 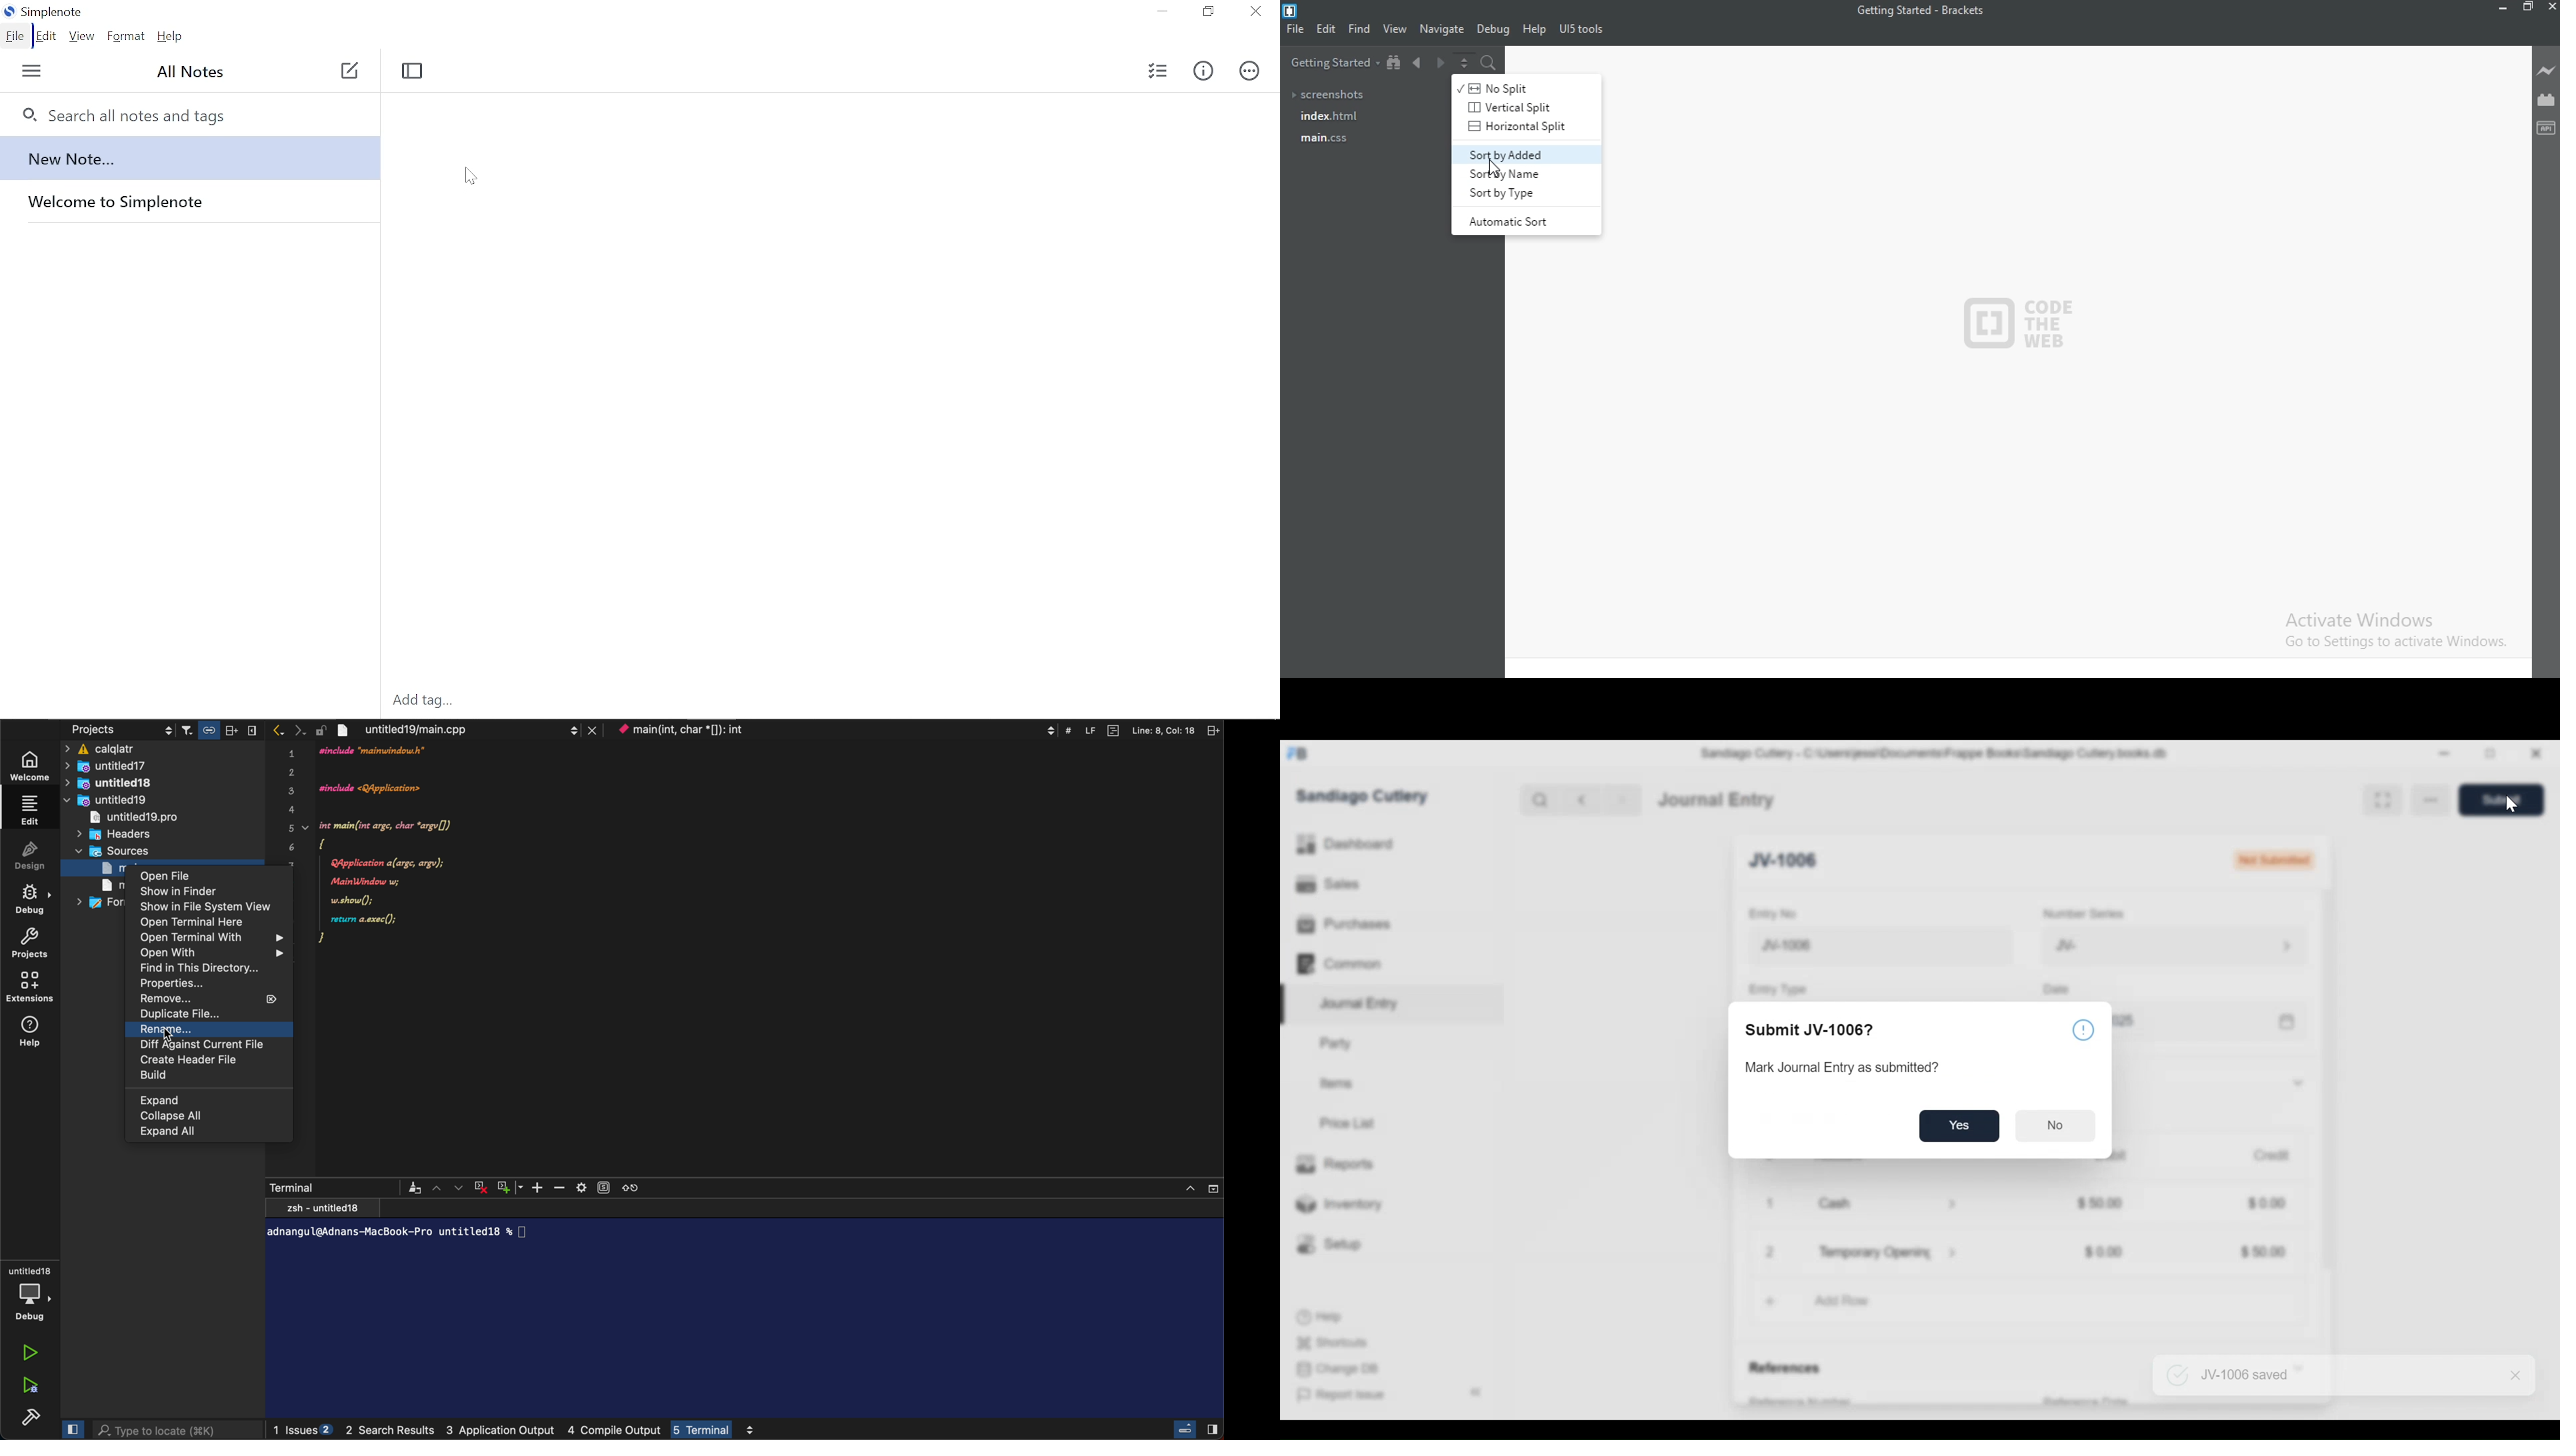 What do you see at coordinates (38, 858) in the screenshot?
I see `Design` at bounding box center [38, 858].